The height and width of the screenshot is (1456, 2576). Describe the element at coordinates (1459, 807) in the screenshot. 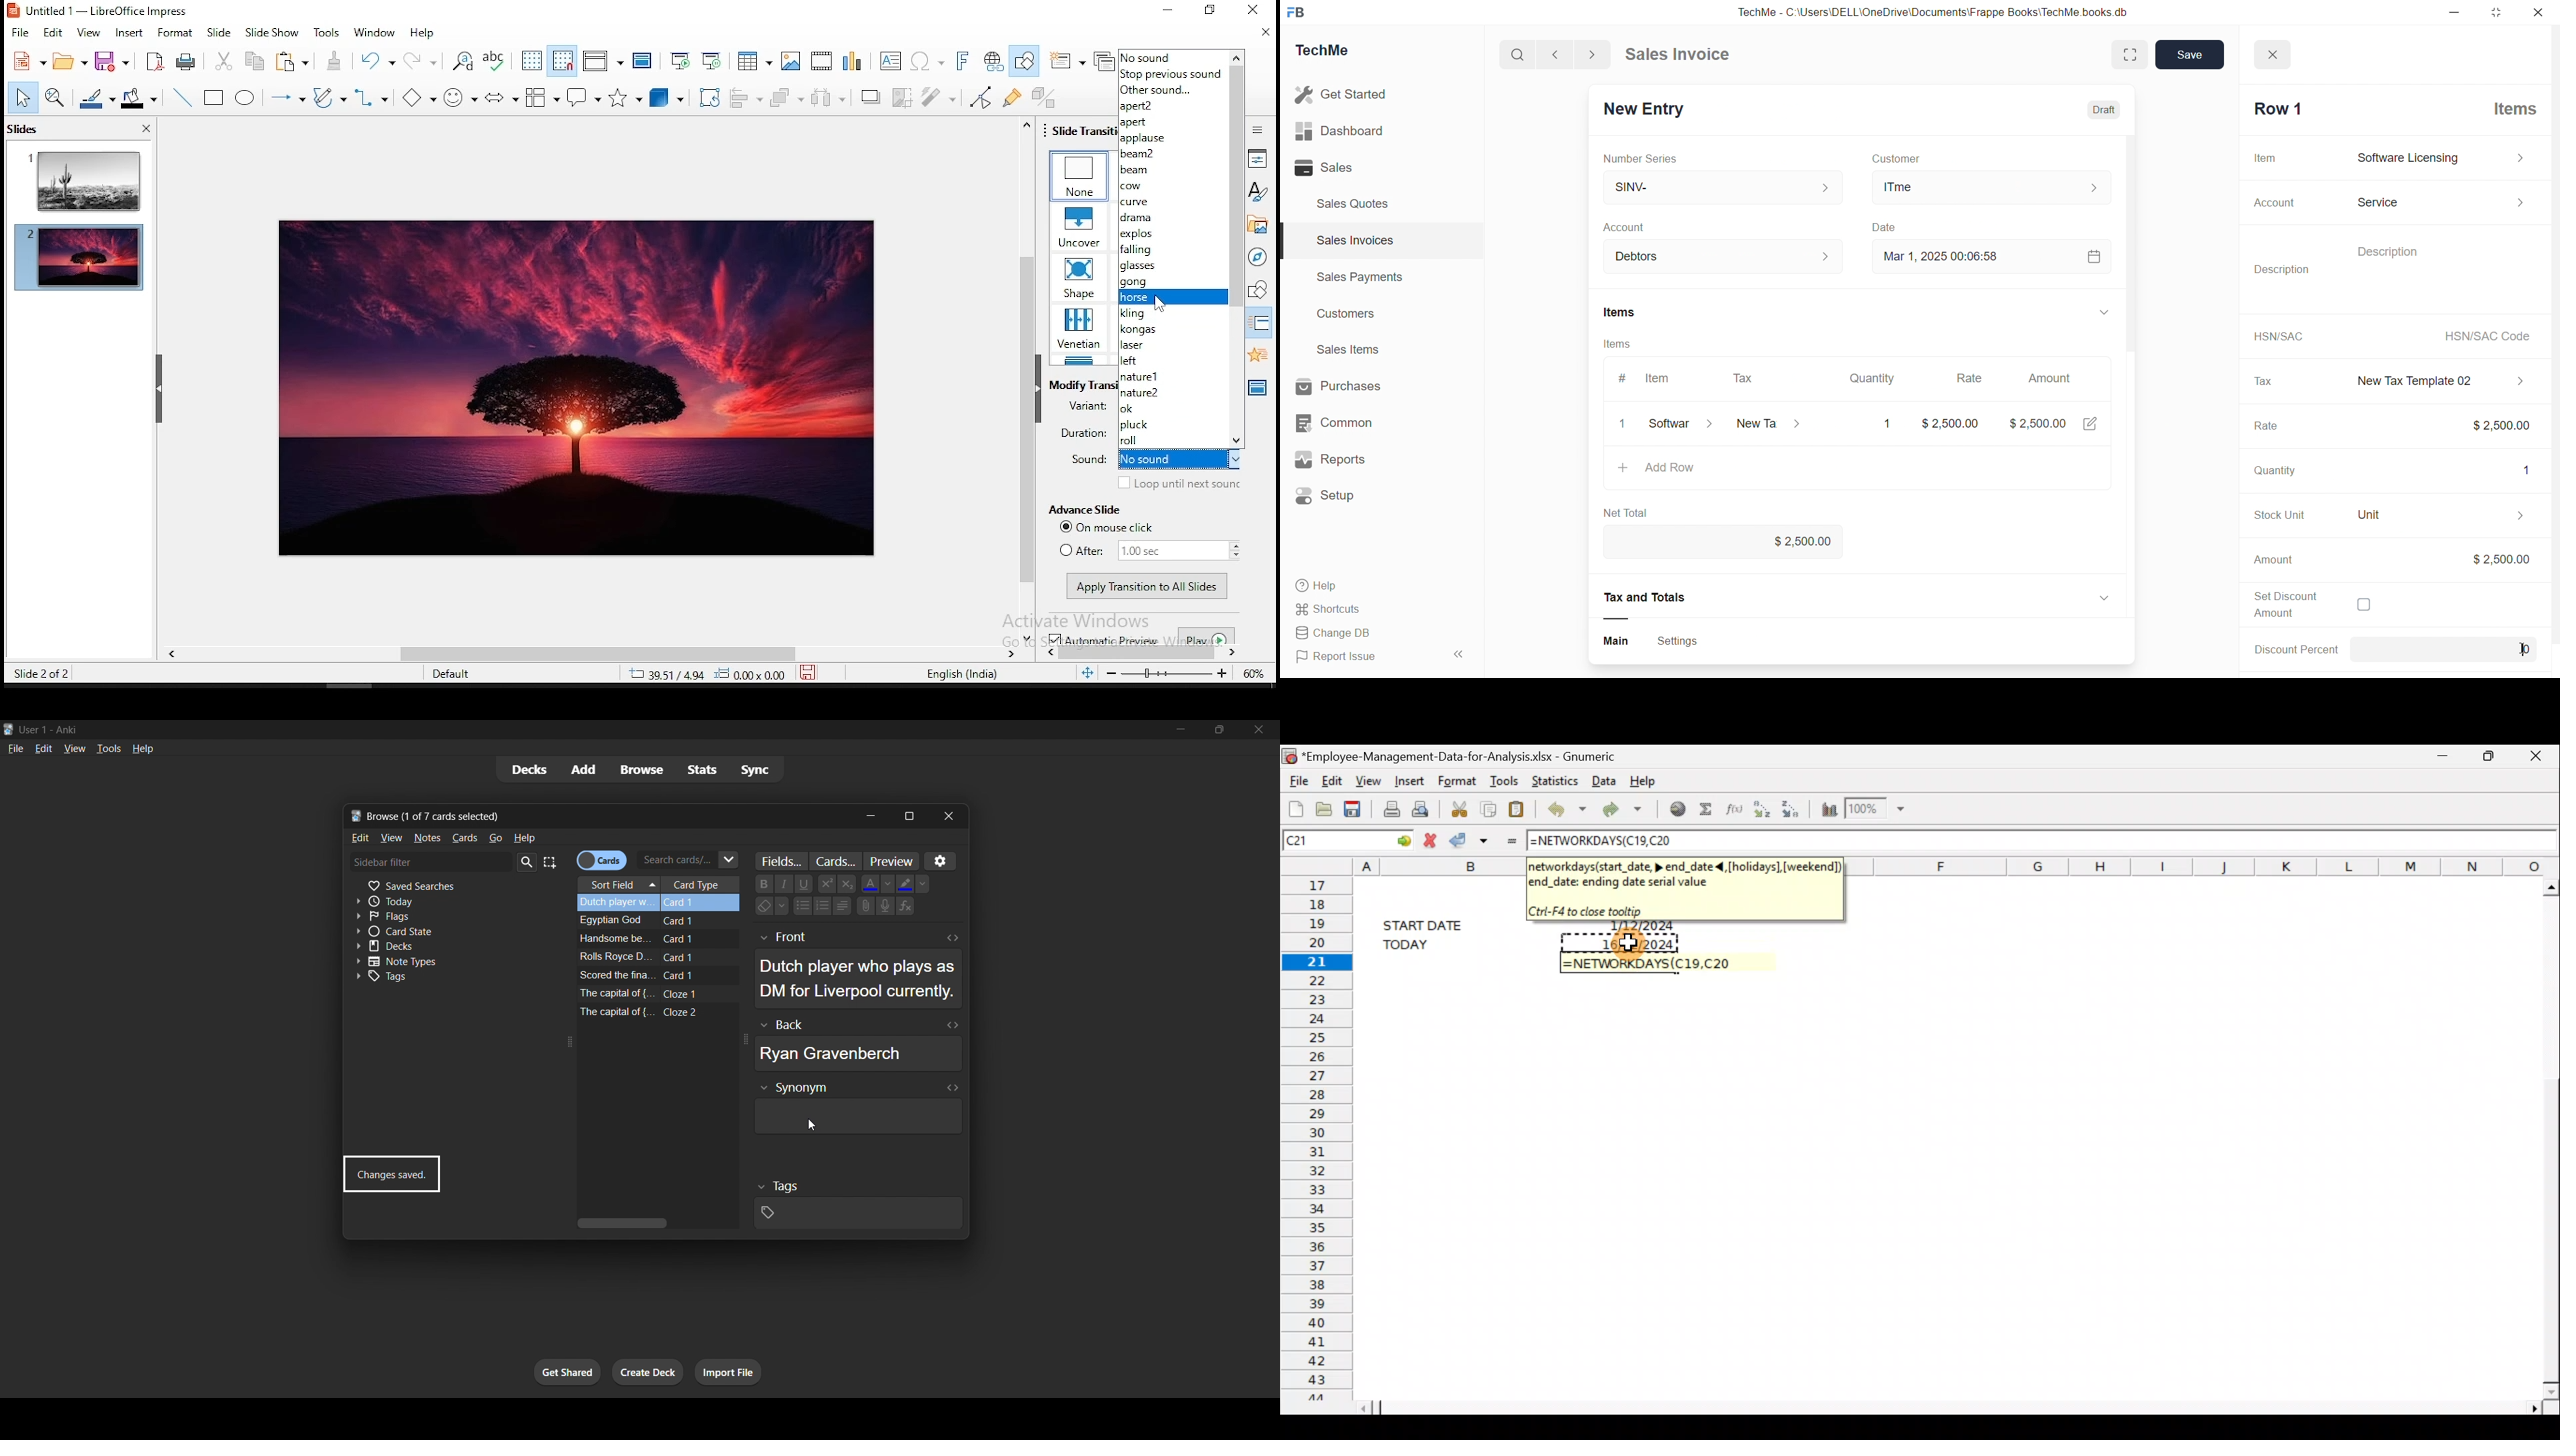

I see `Cut the selection` at that location.